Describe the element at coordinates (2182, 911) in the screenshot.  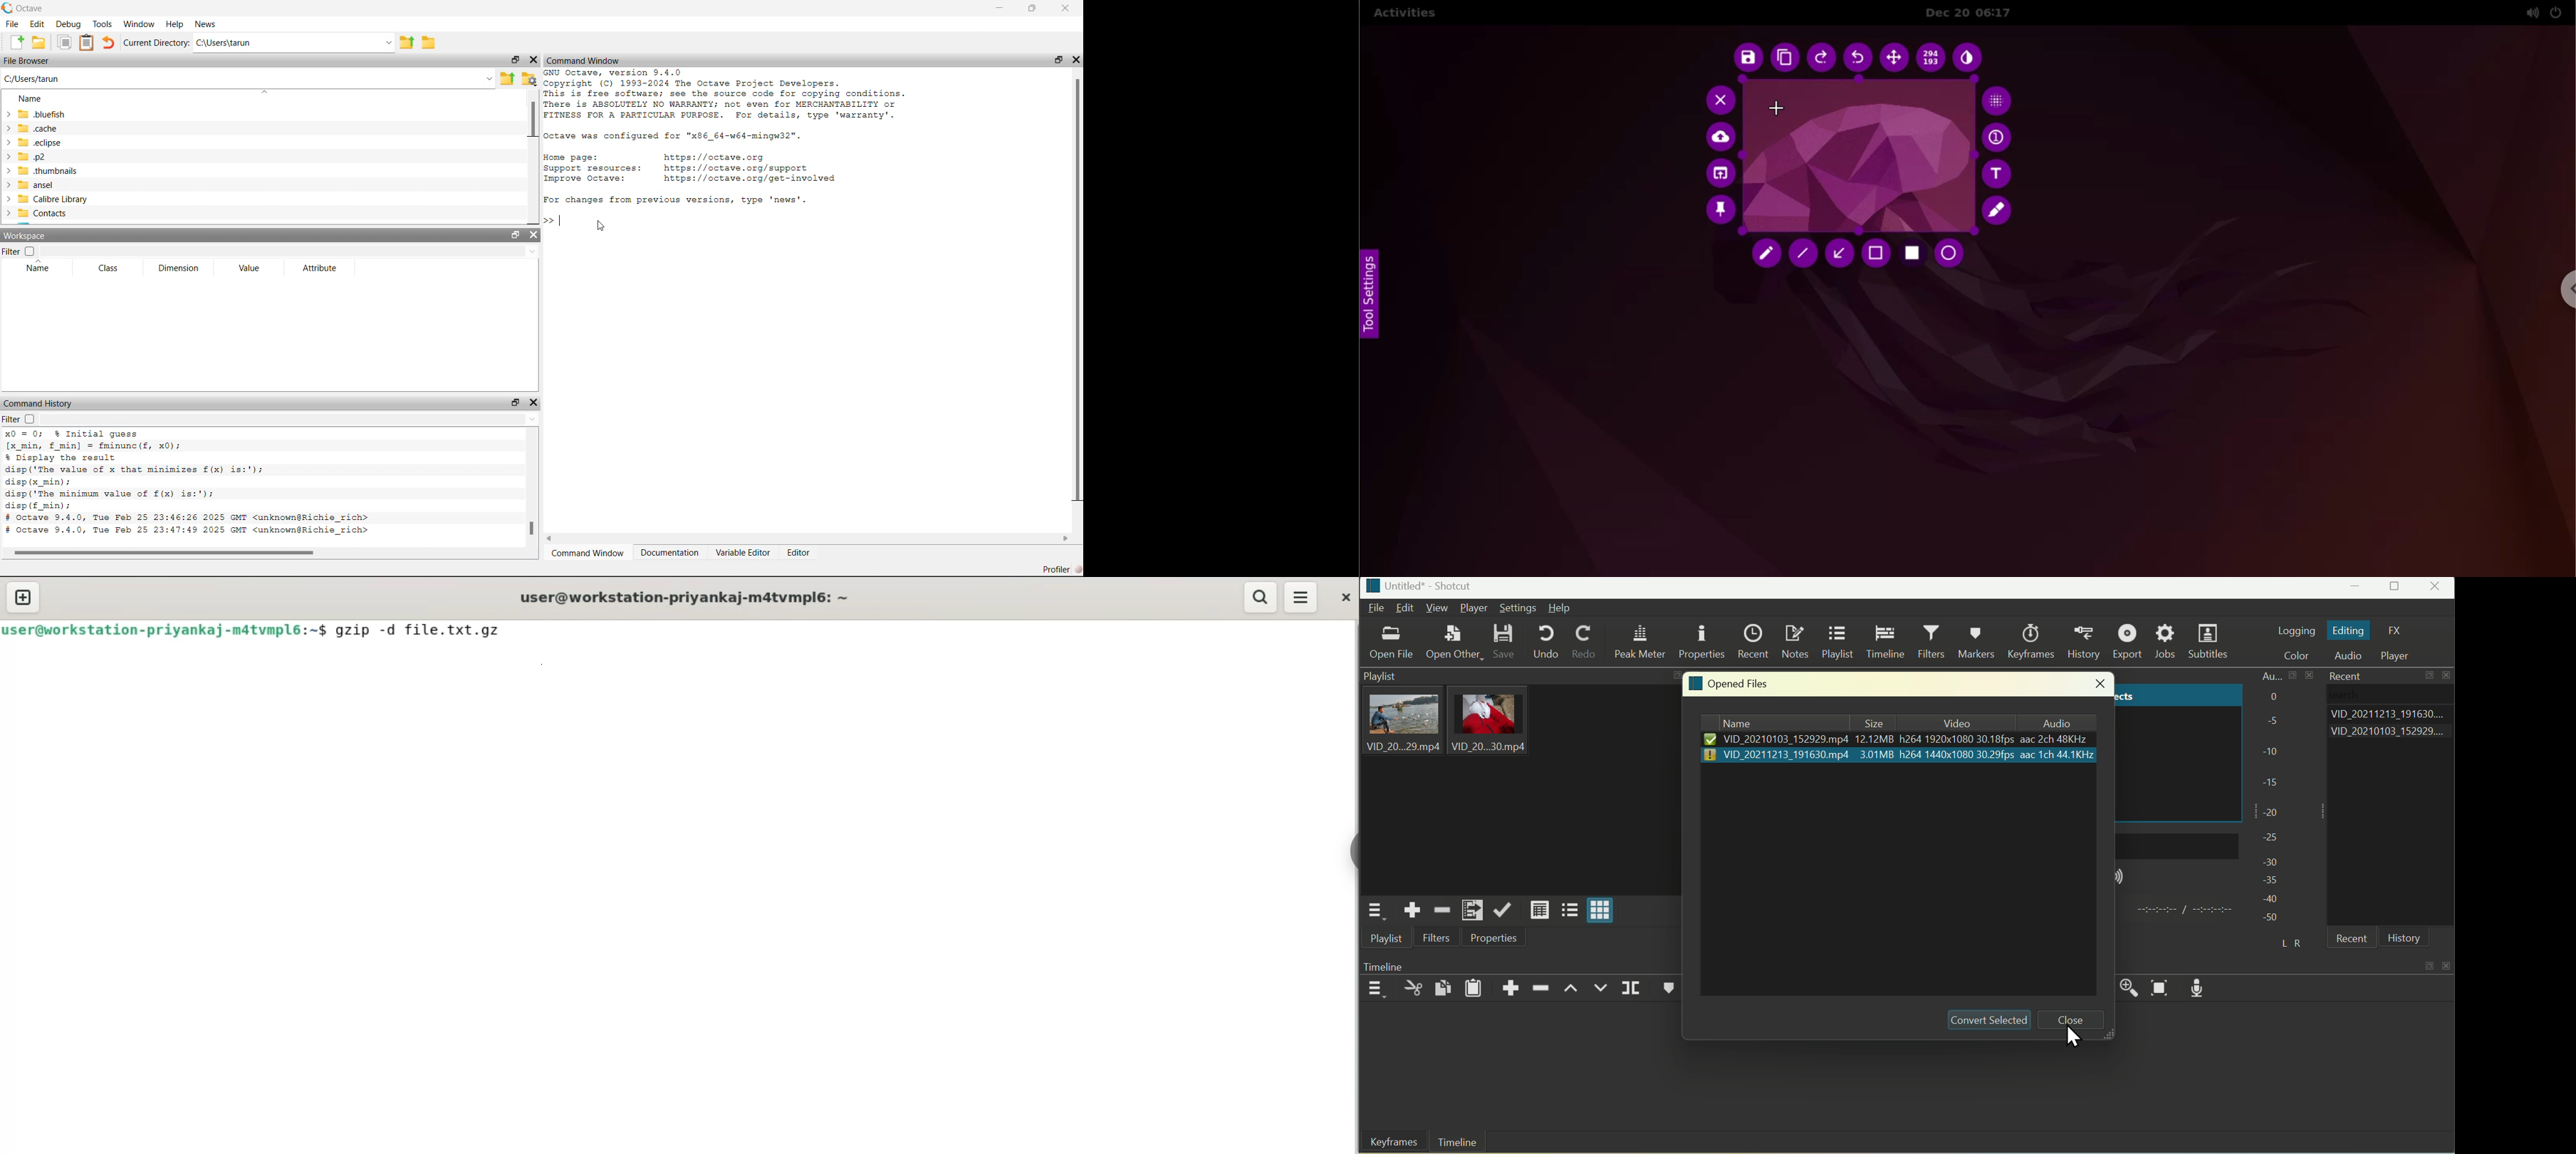
I see `duration` at that location.